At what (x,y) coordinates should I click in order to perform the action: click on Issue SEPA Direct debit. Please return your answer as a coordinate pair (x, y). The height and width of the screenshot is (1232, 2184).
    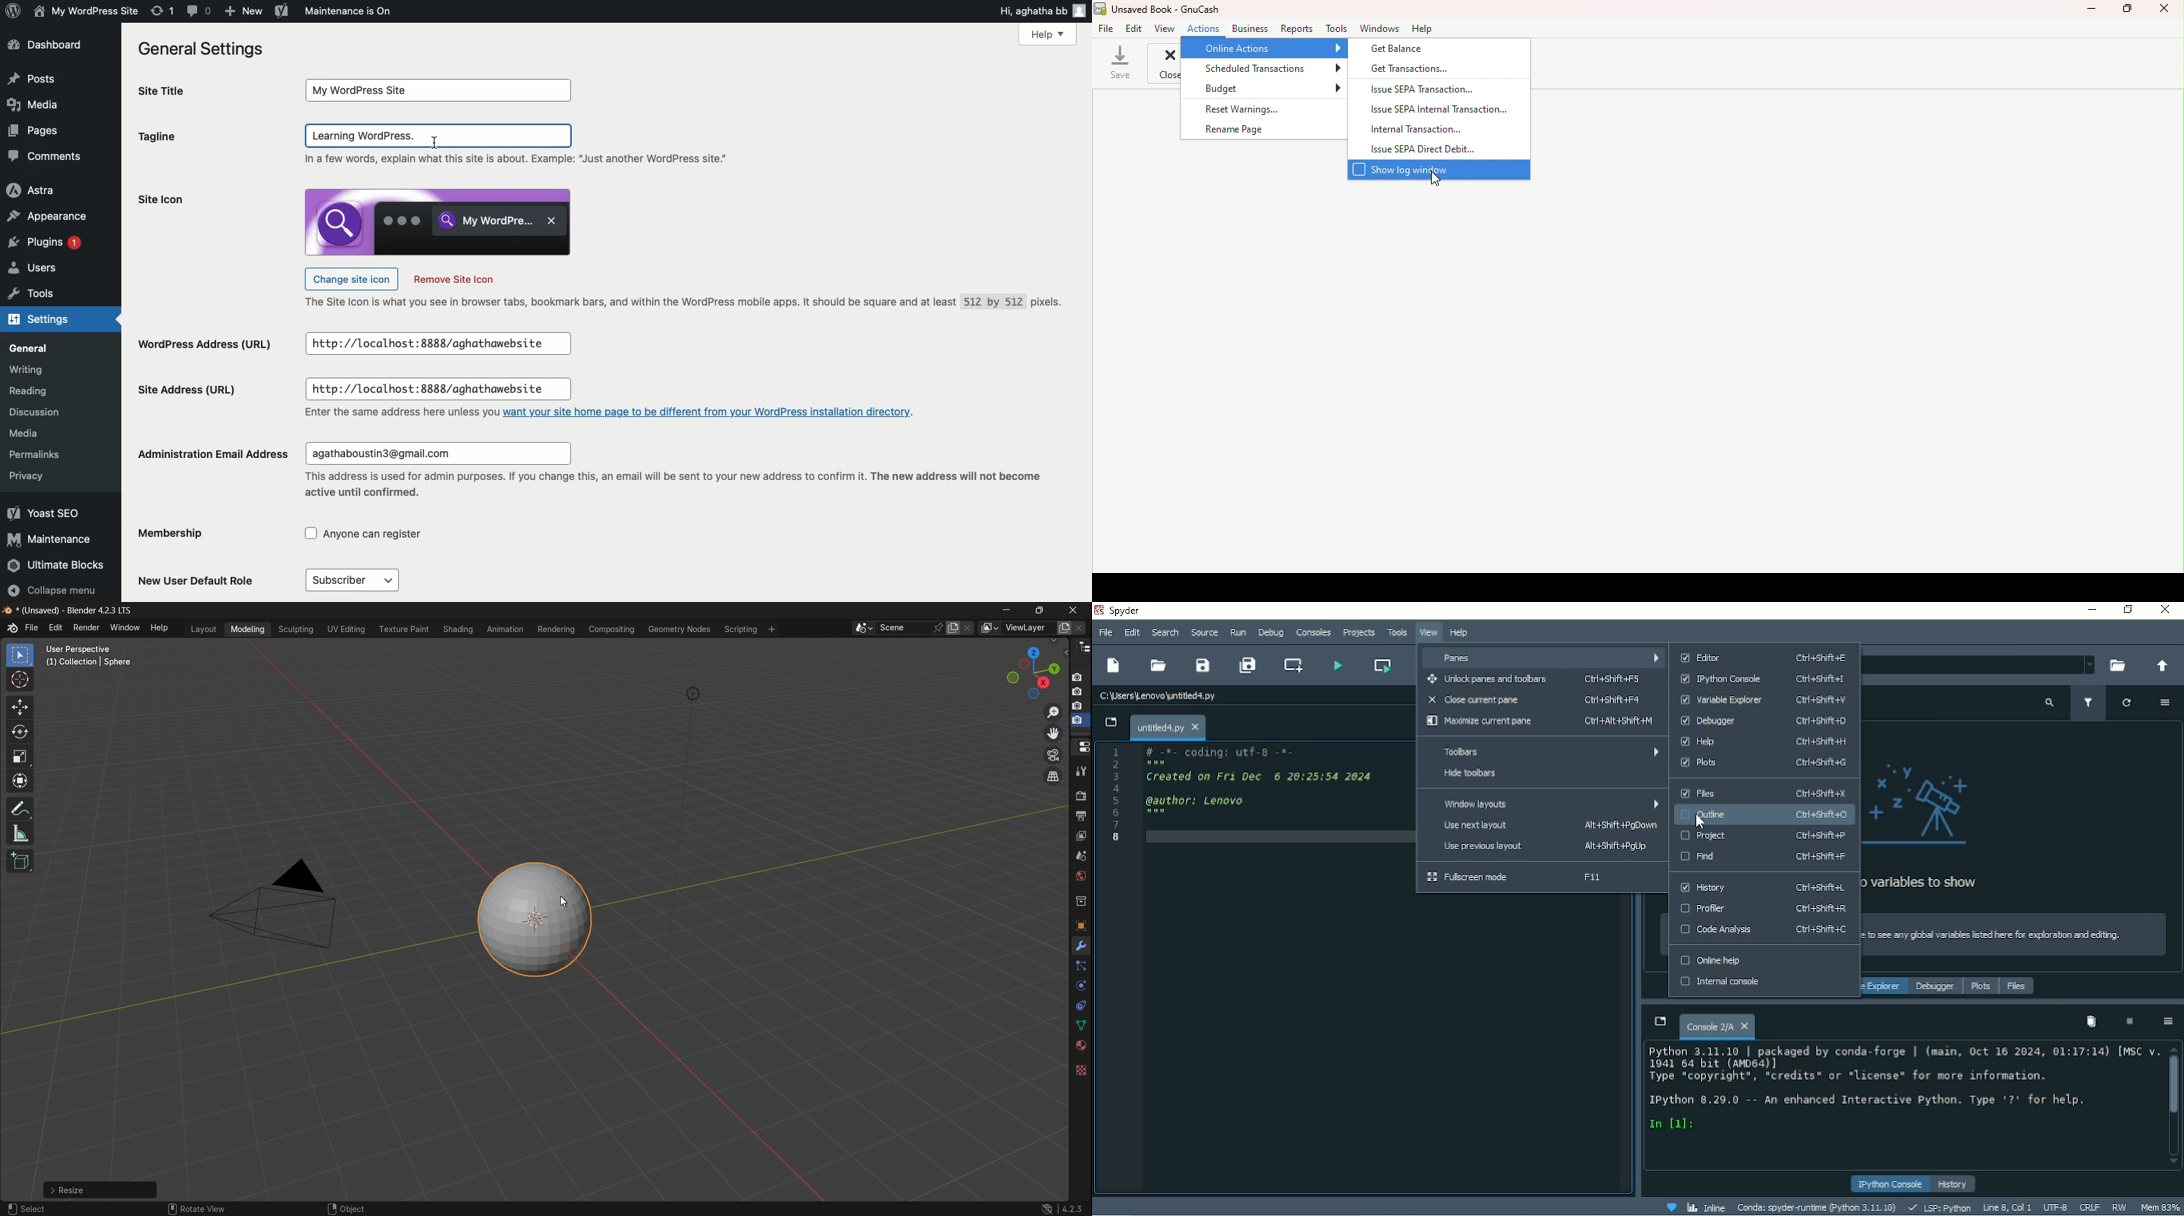
    Looking at the image, I should click on (1435, 149).